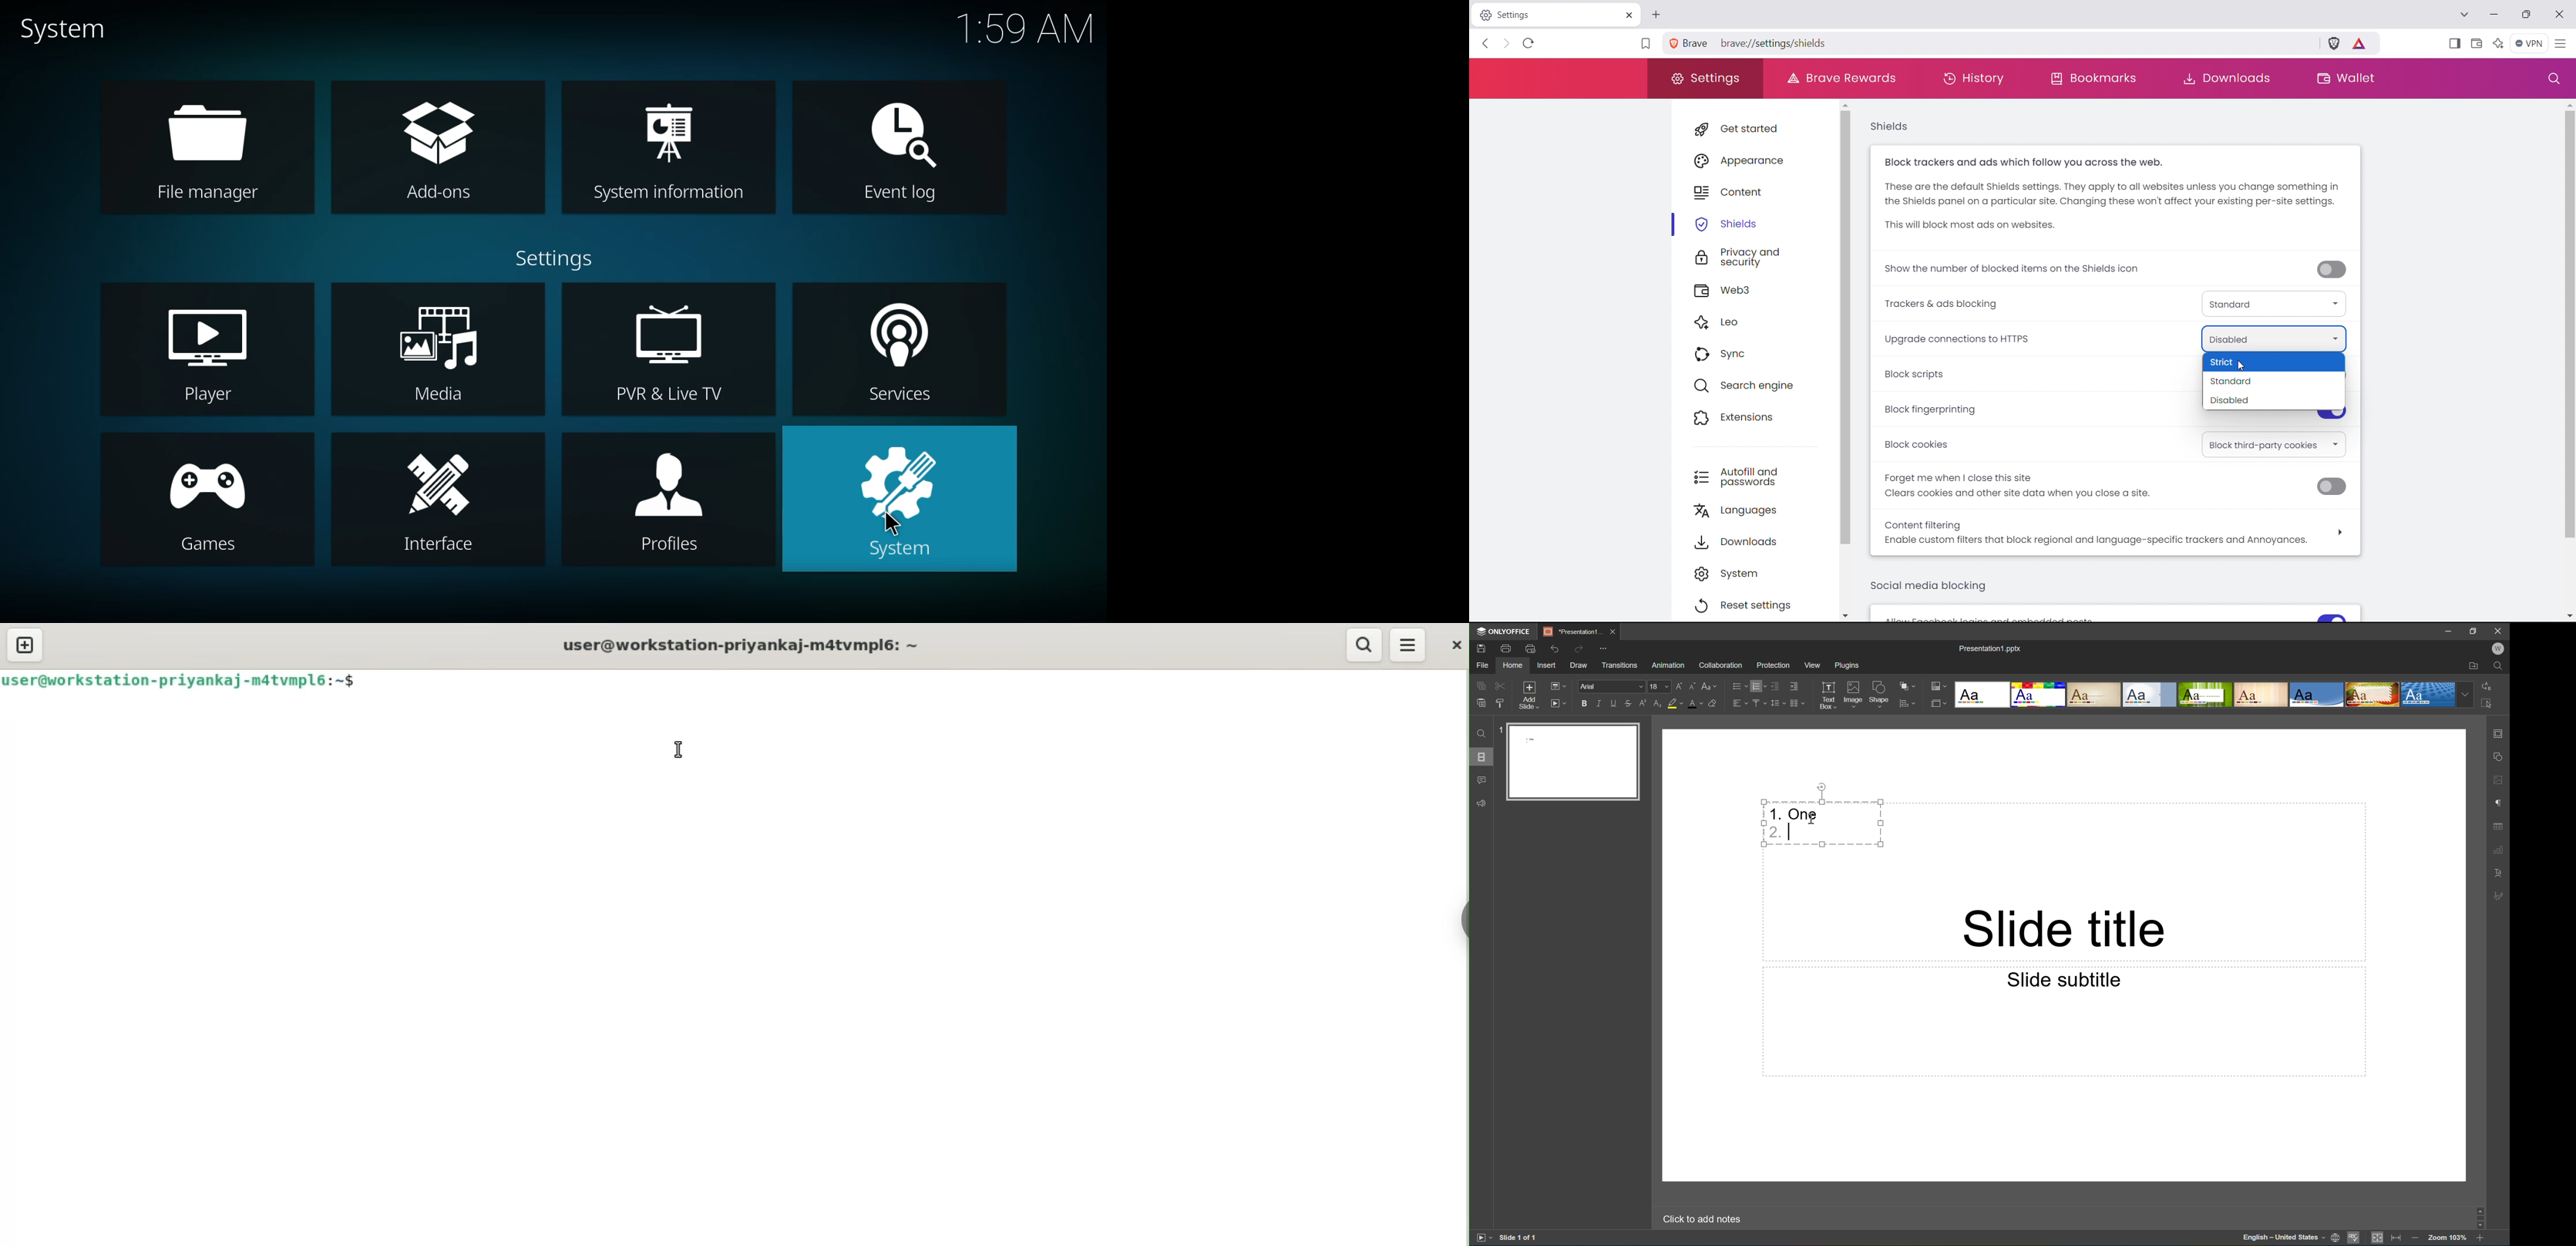 This screenshot has height=1260, width=2576. What do you see at coordinates (2501, 734) in the screenshot?
I see `Slide settings` at bounding box center [2501, 734].